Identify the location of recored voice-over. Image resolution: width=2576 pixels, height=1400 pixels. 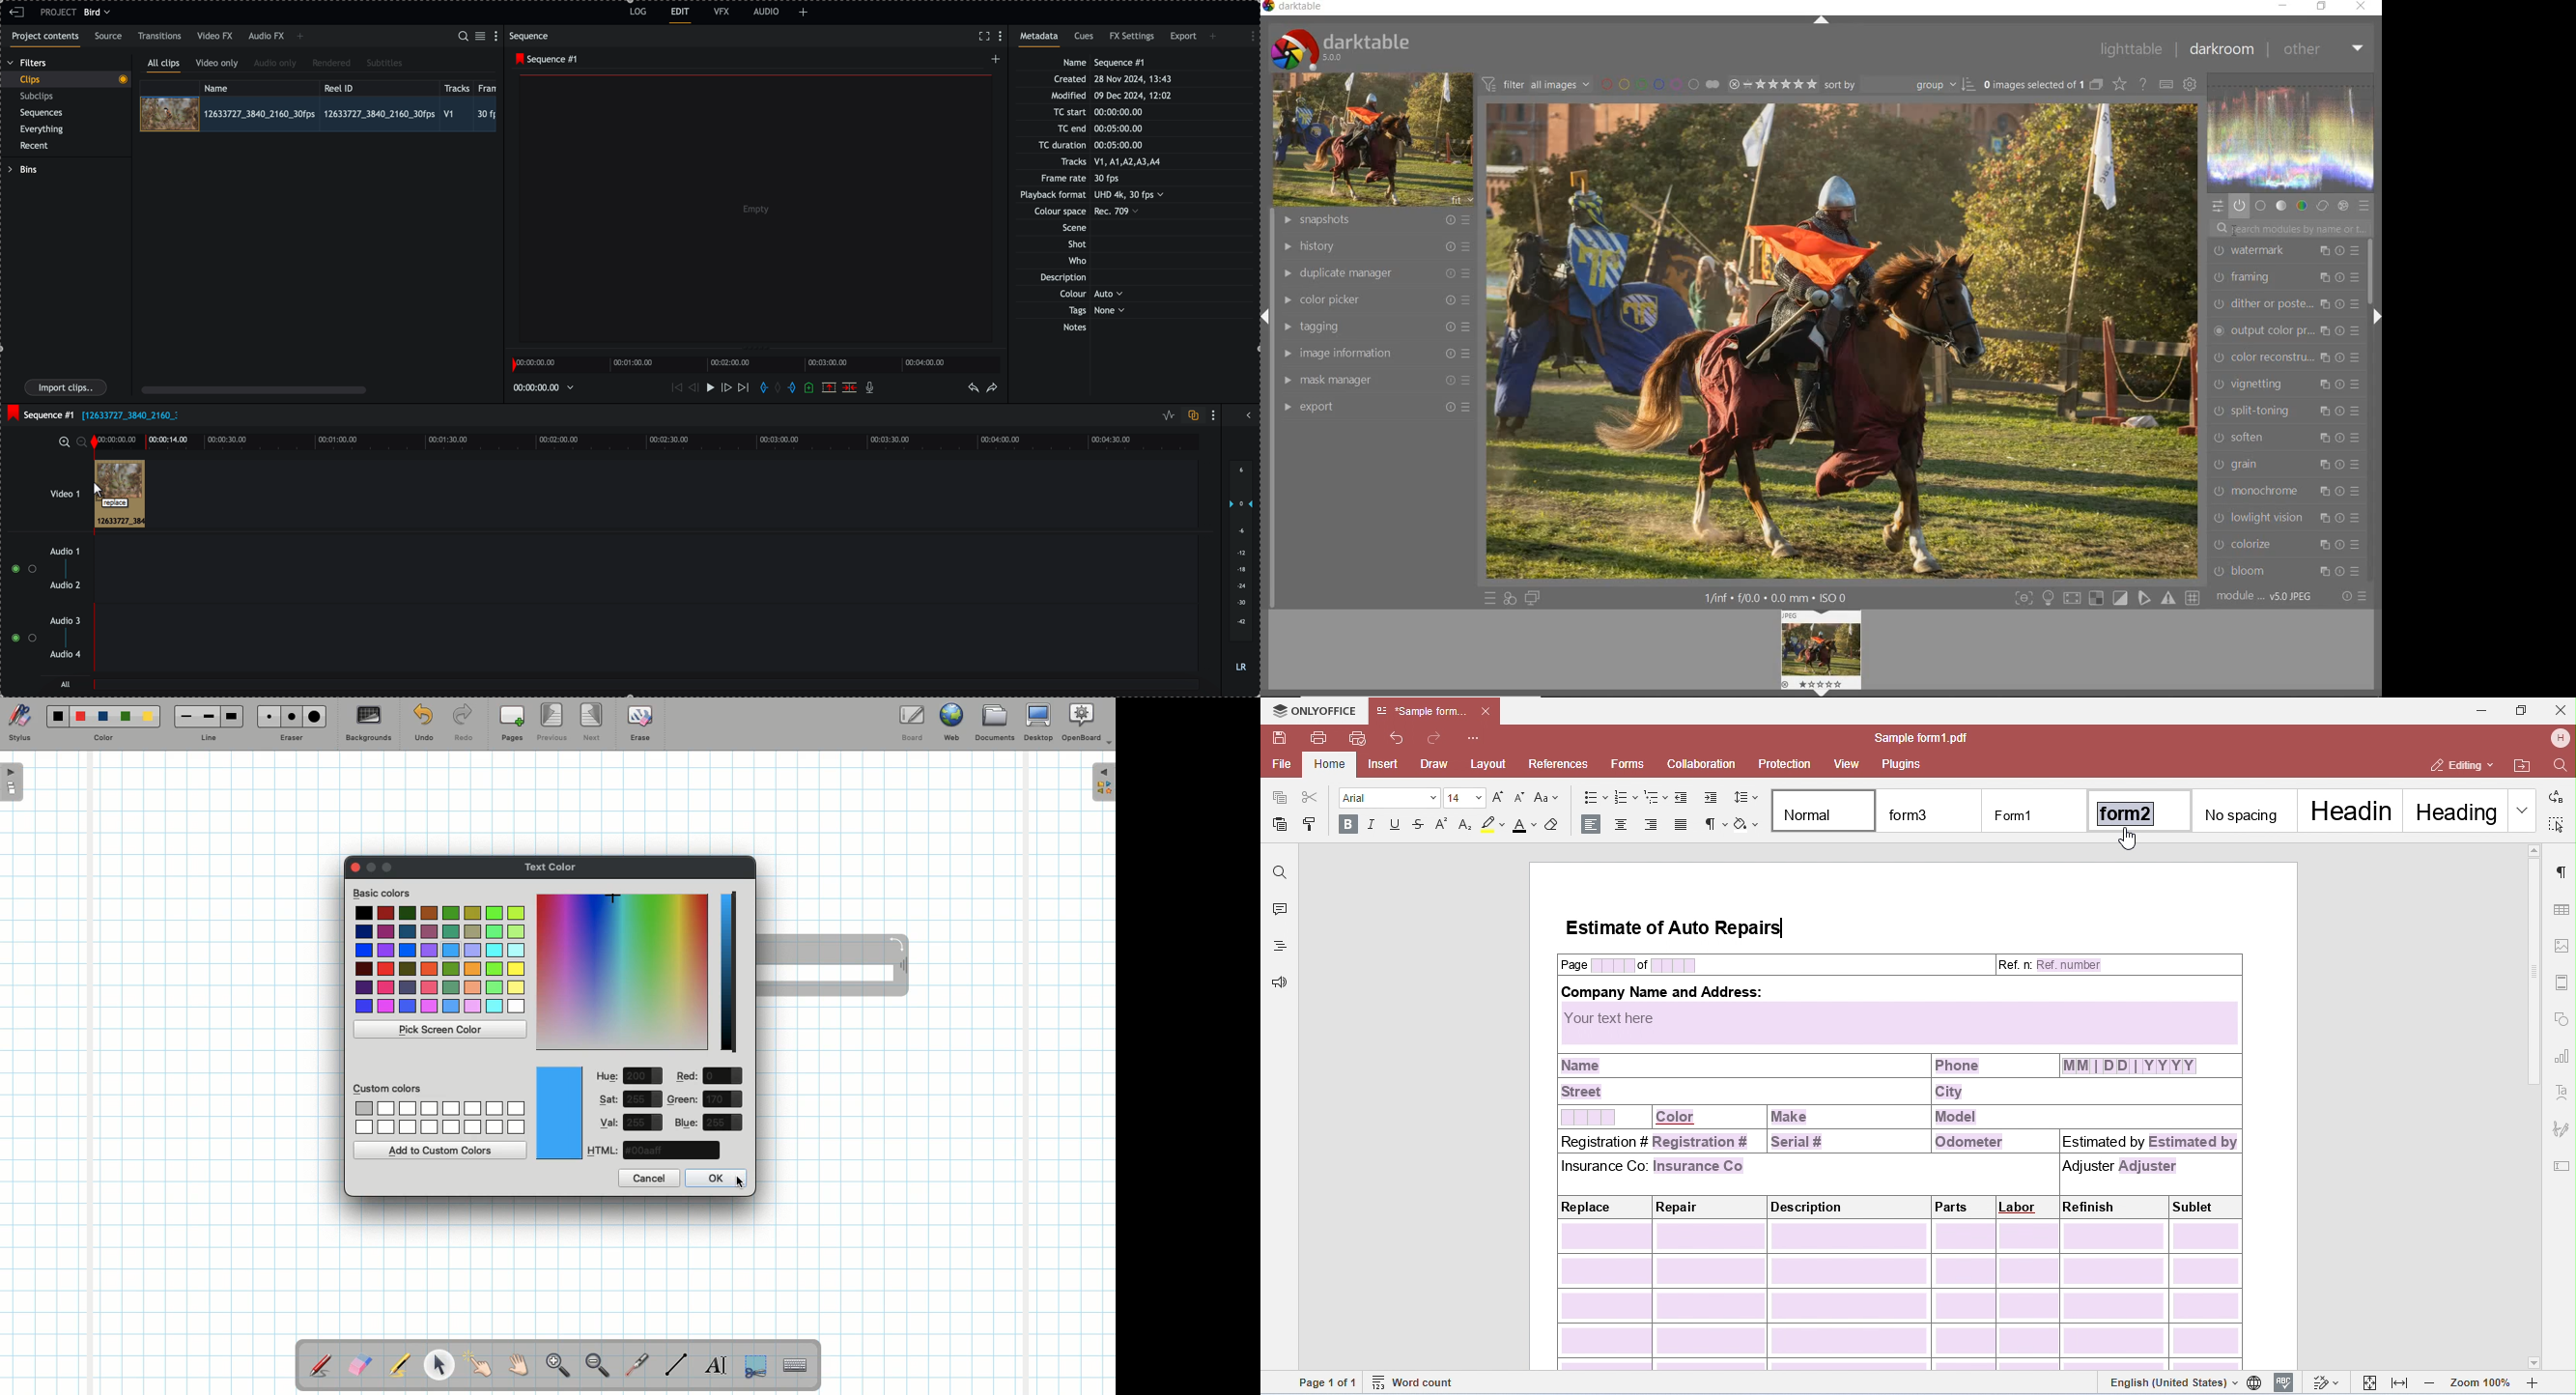
(872, 388).